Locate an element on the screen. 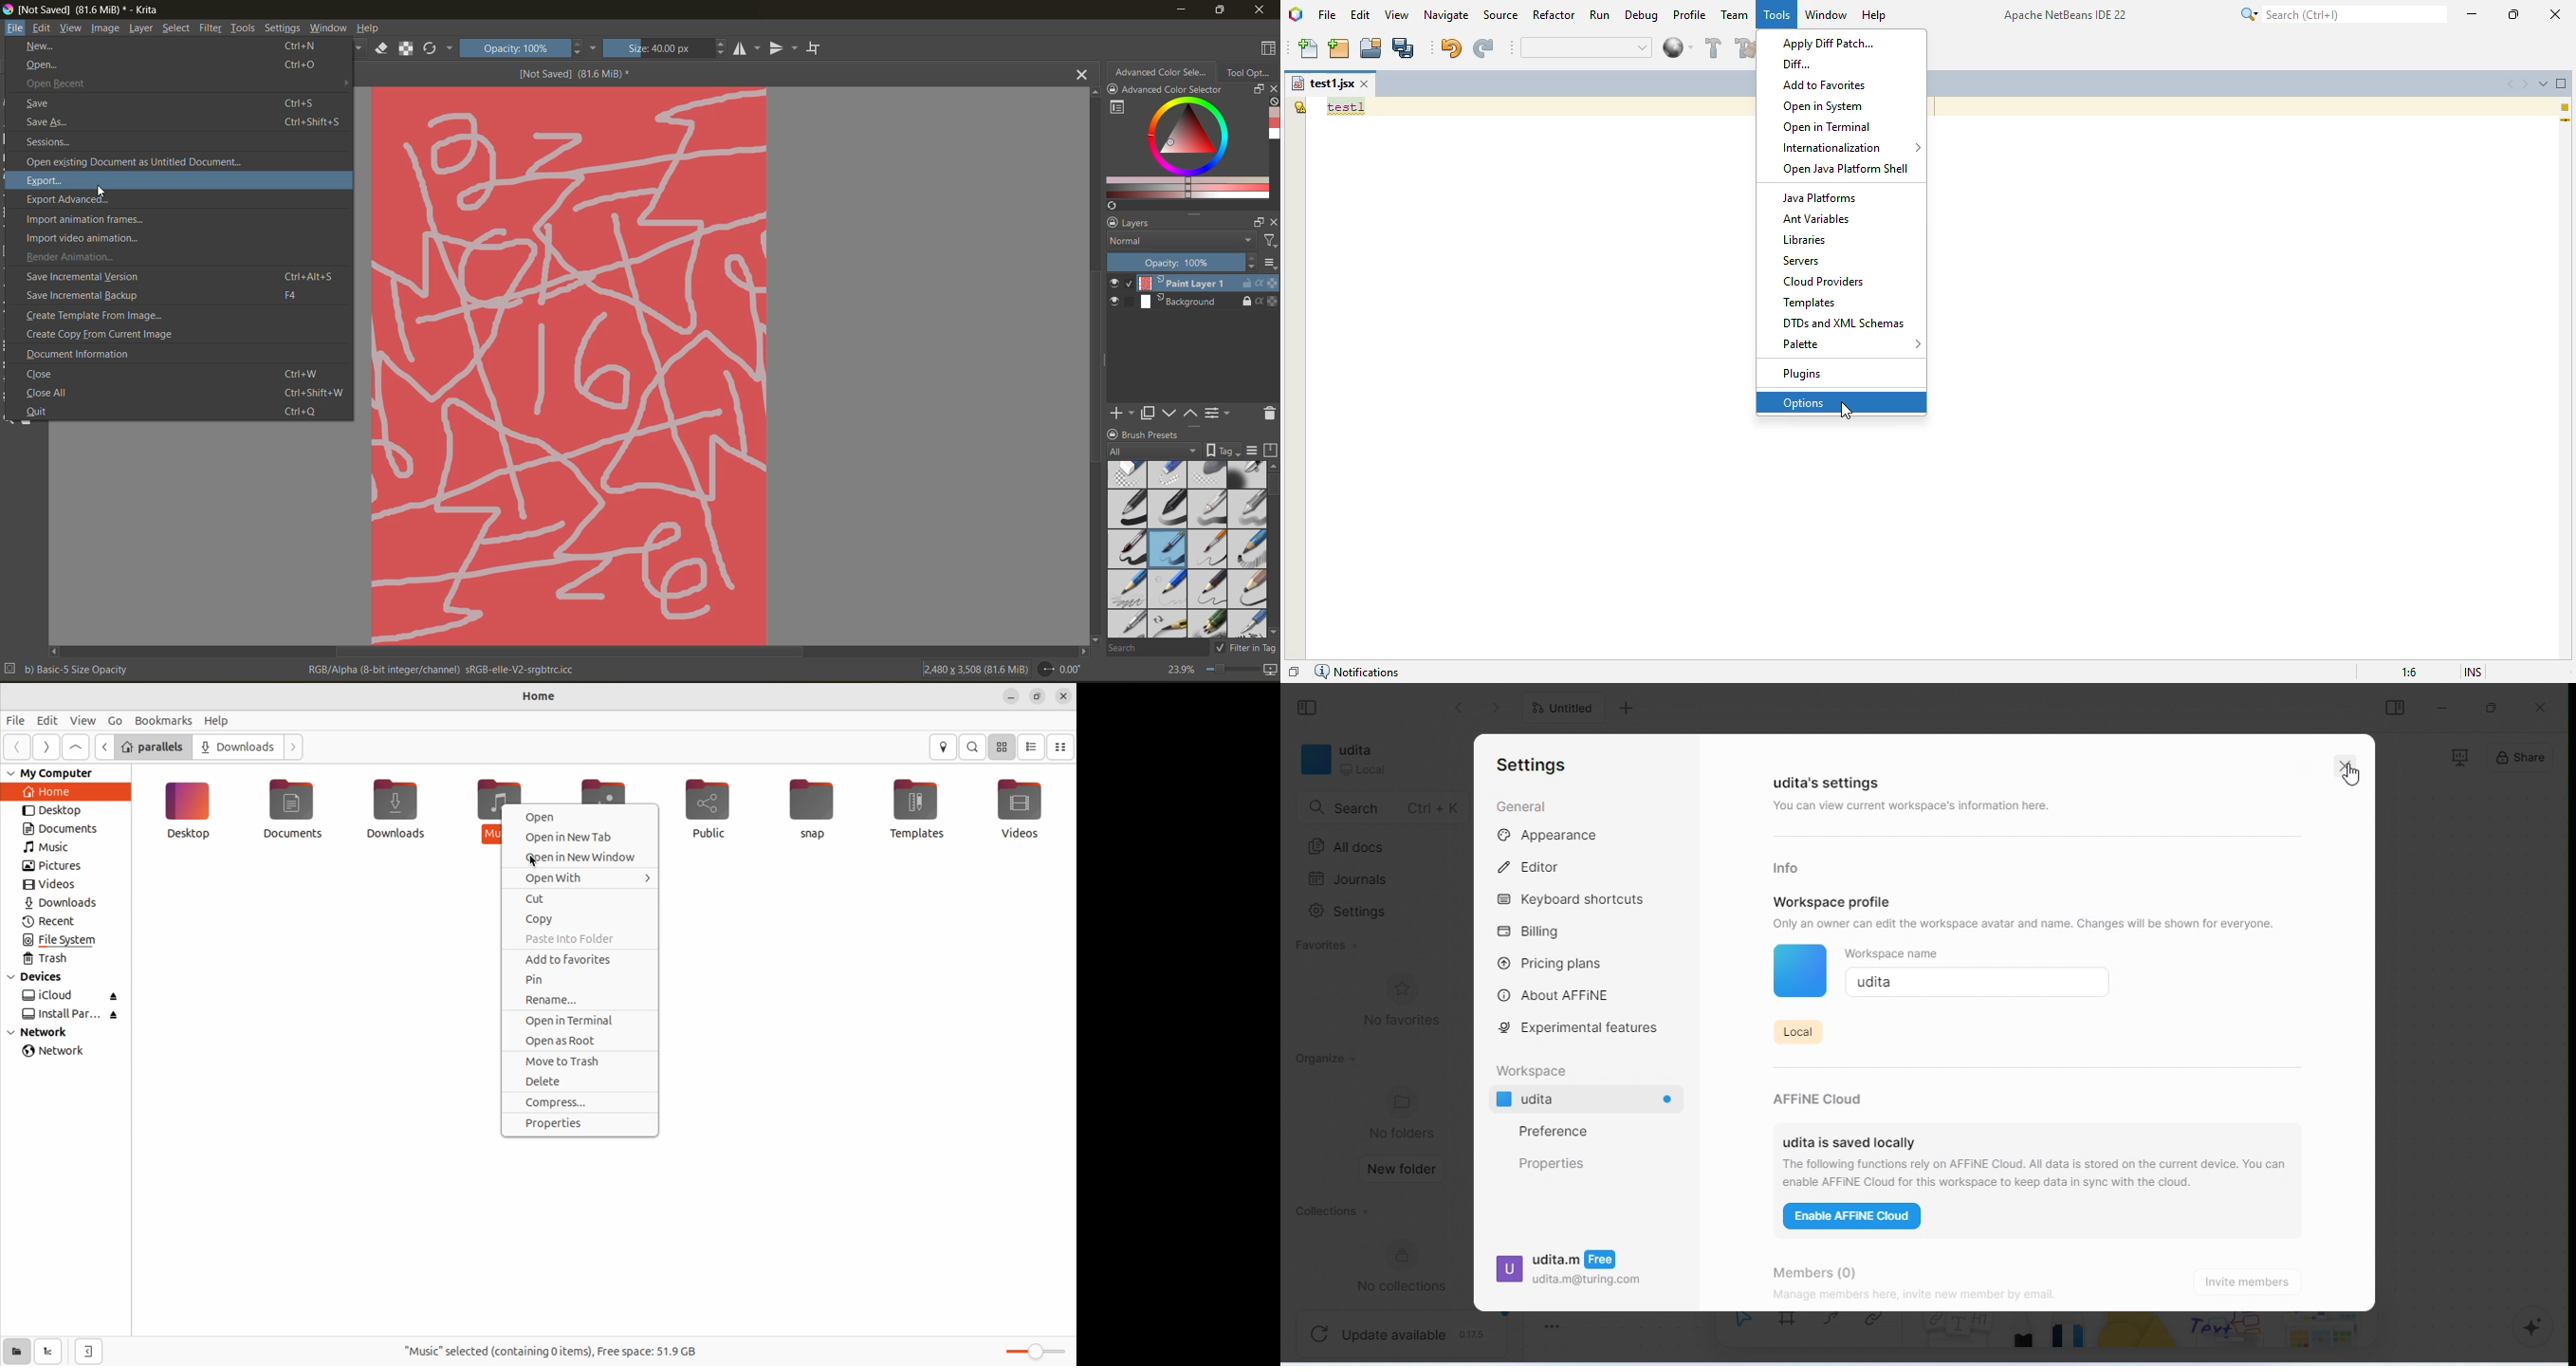  udita.m udita.m@turing.com is located at coordinates (1569, 1274).